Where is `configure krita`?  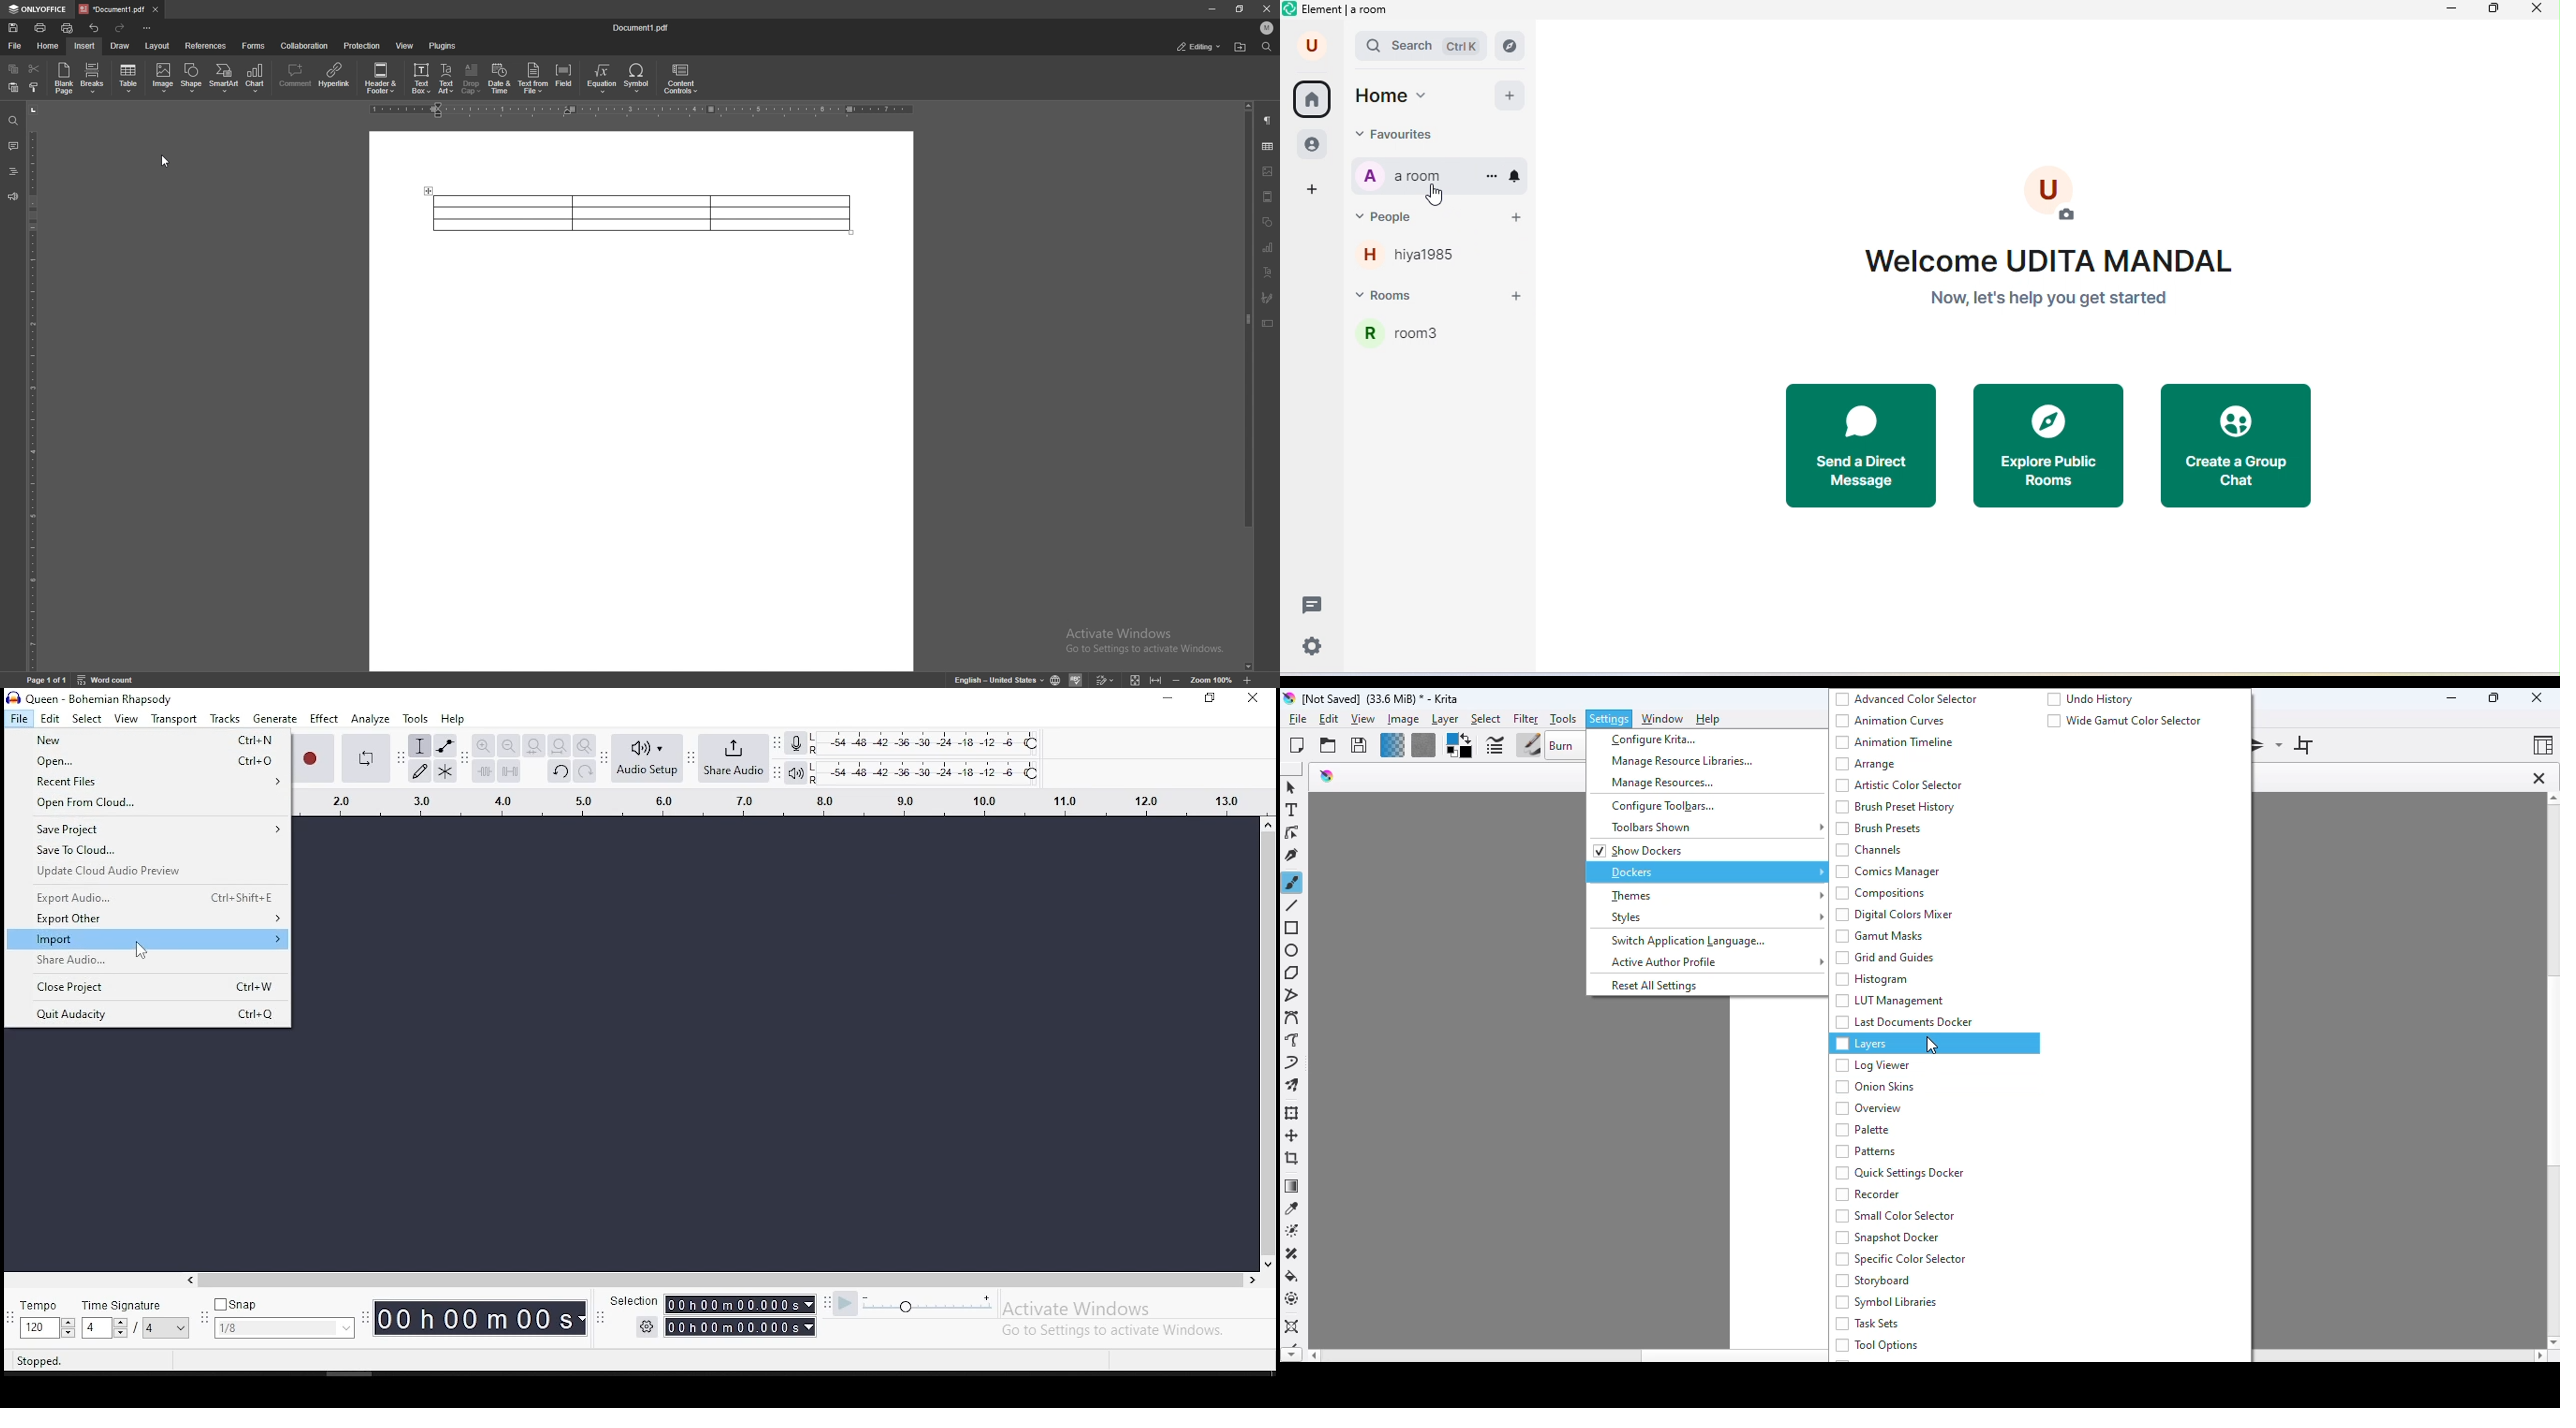
configure krita is located at coordinates (1655, 740).